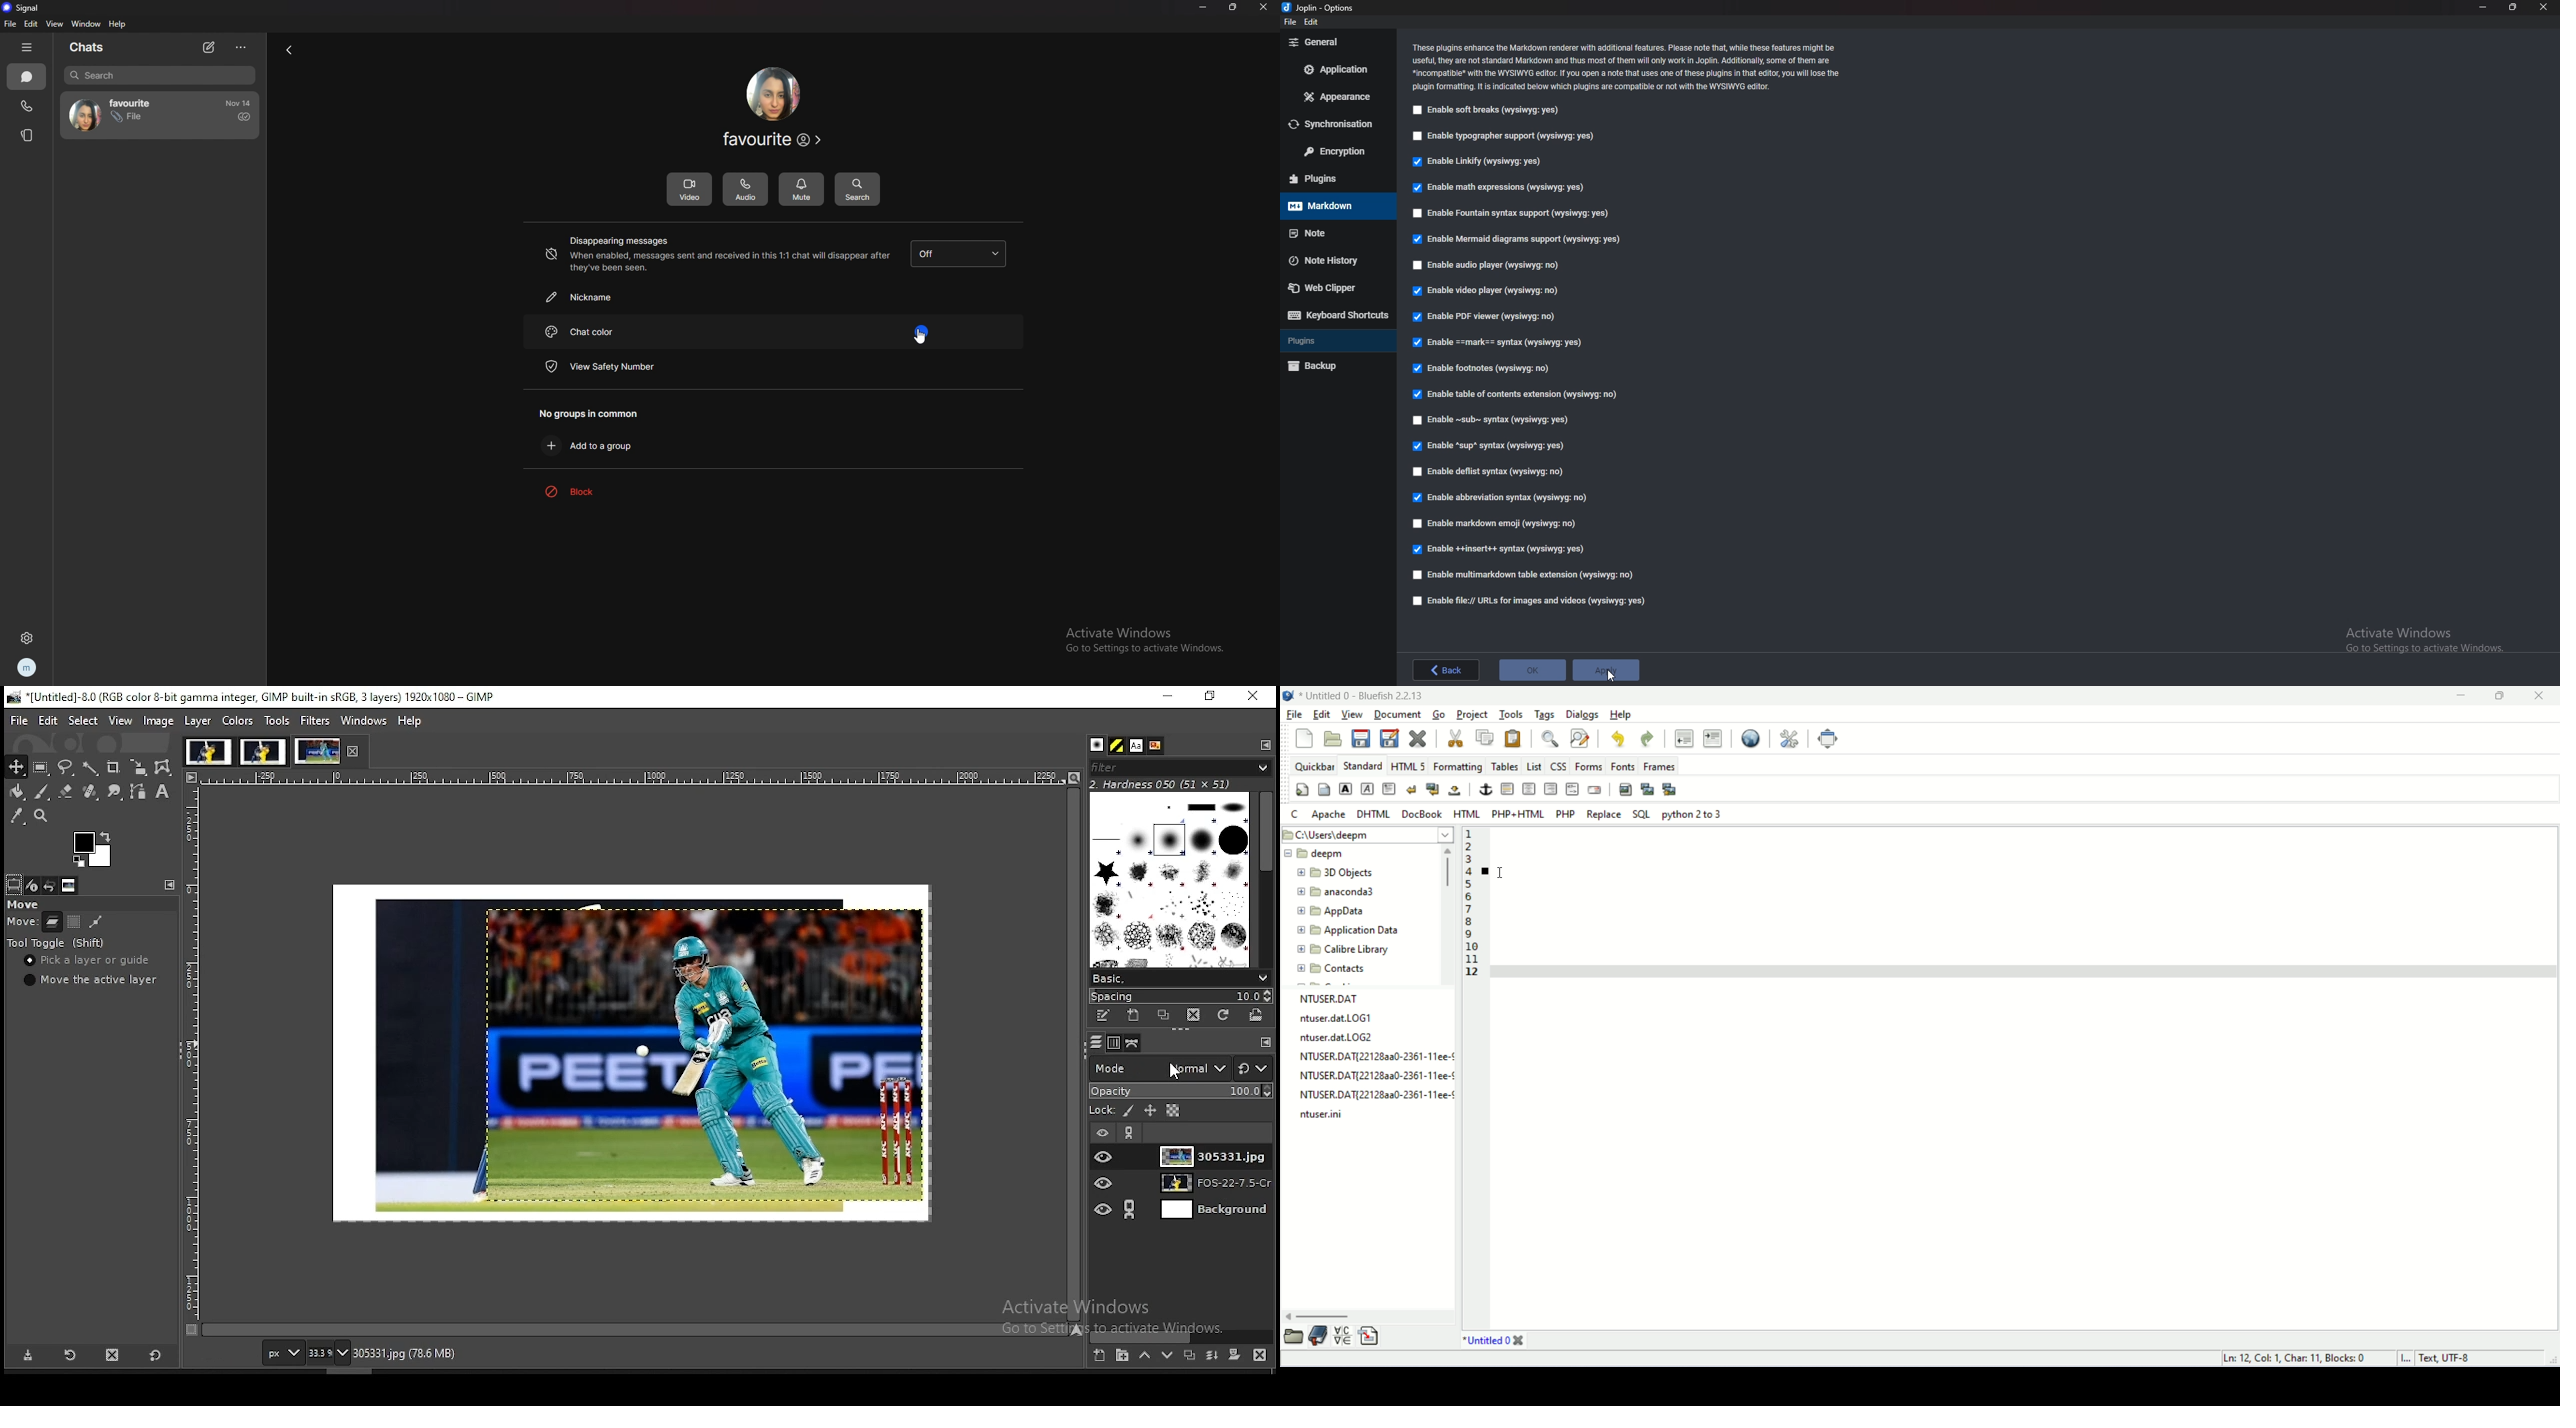 This screenshot has width=2576, height=1428. What do you see at coordinates (1336, 339) in the screenshot?
I see `Plugins` at bounding box center [1336, 339].